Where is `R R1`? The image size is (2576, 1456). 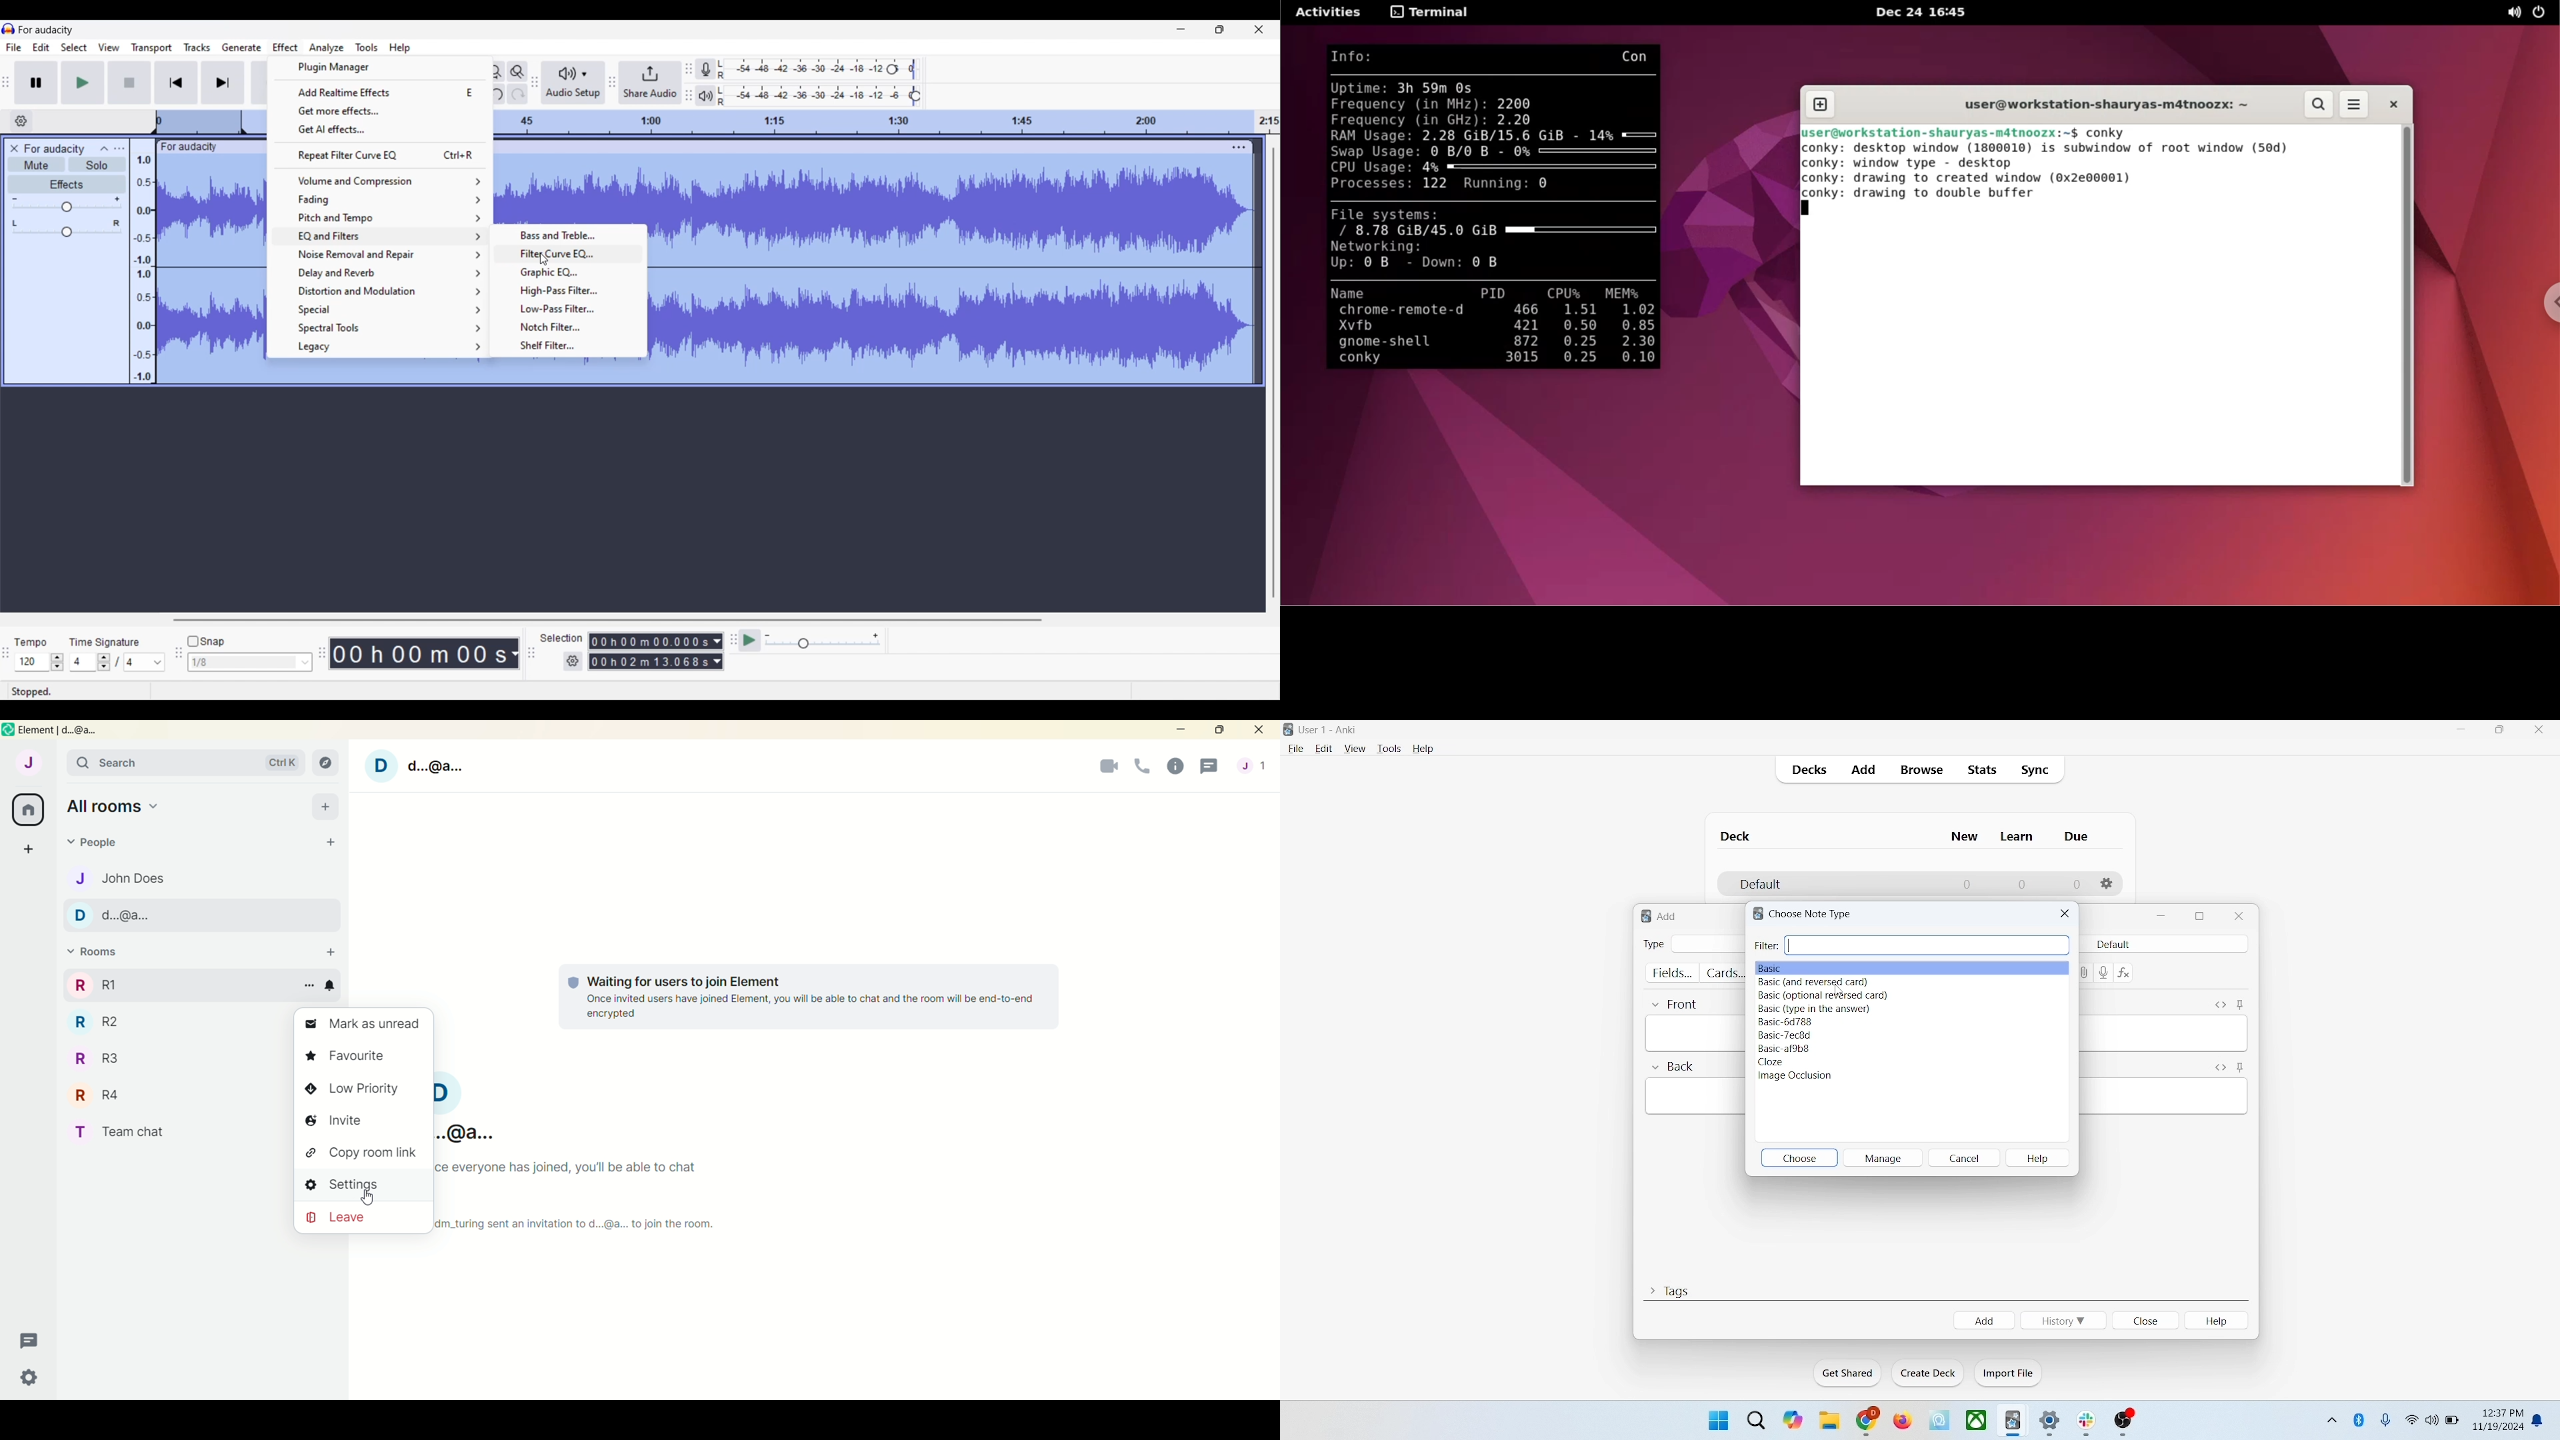
R R1 is located at coordinates (139, 987).